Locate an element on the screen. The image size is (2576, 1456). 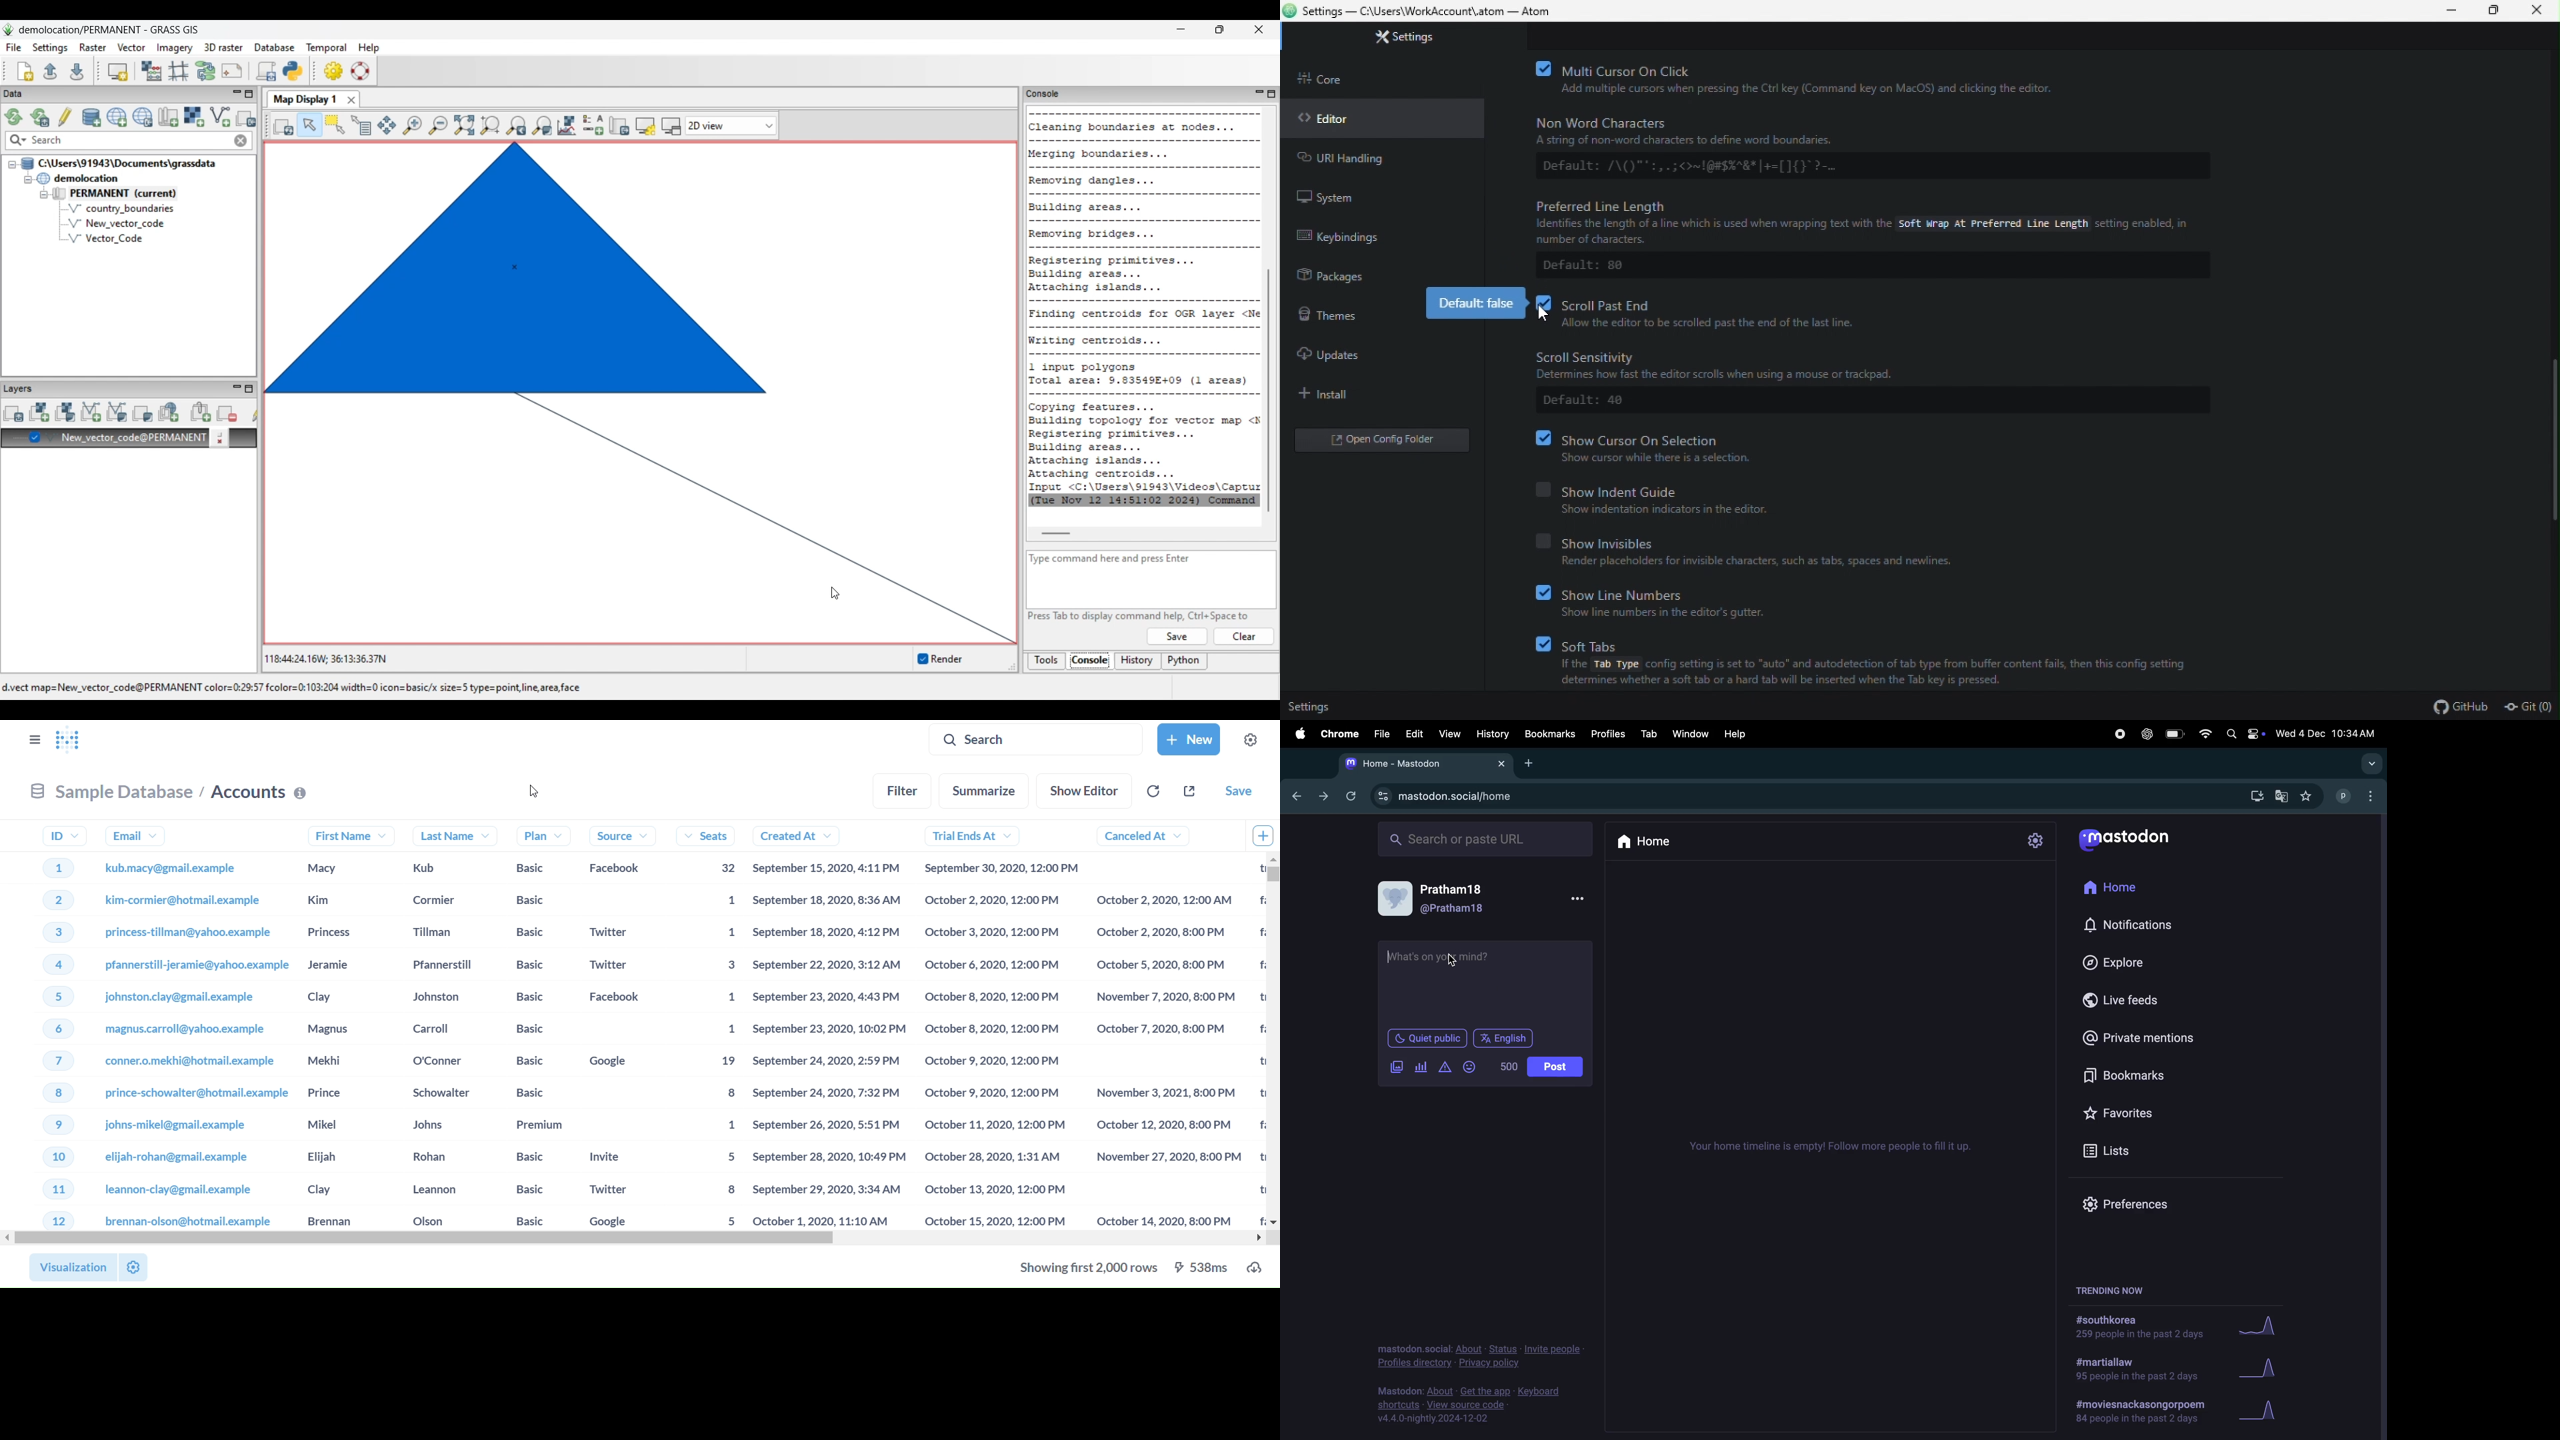
Default false is located at coordinates (1475, 303).